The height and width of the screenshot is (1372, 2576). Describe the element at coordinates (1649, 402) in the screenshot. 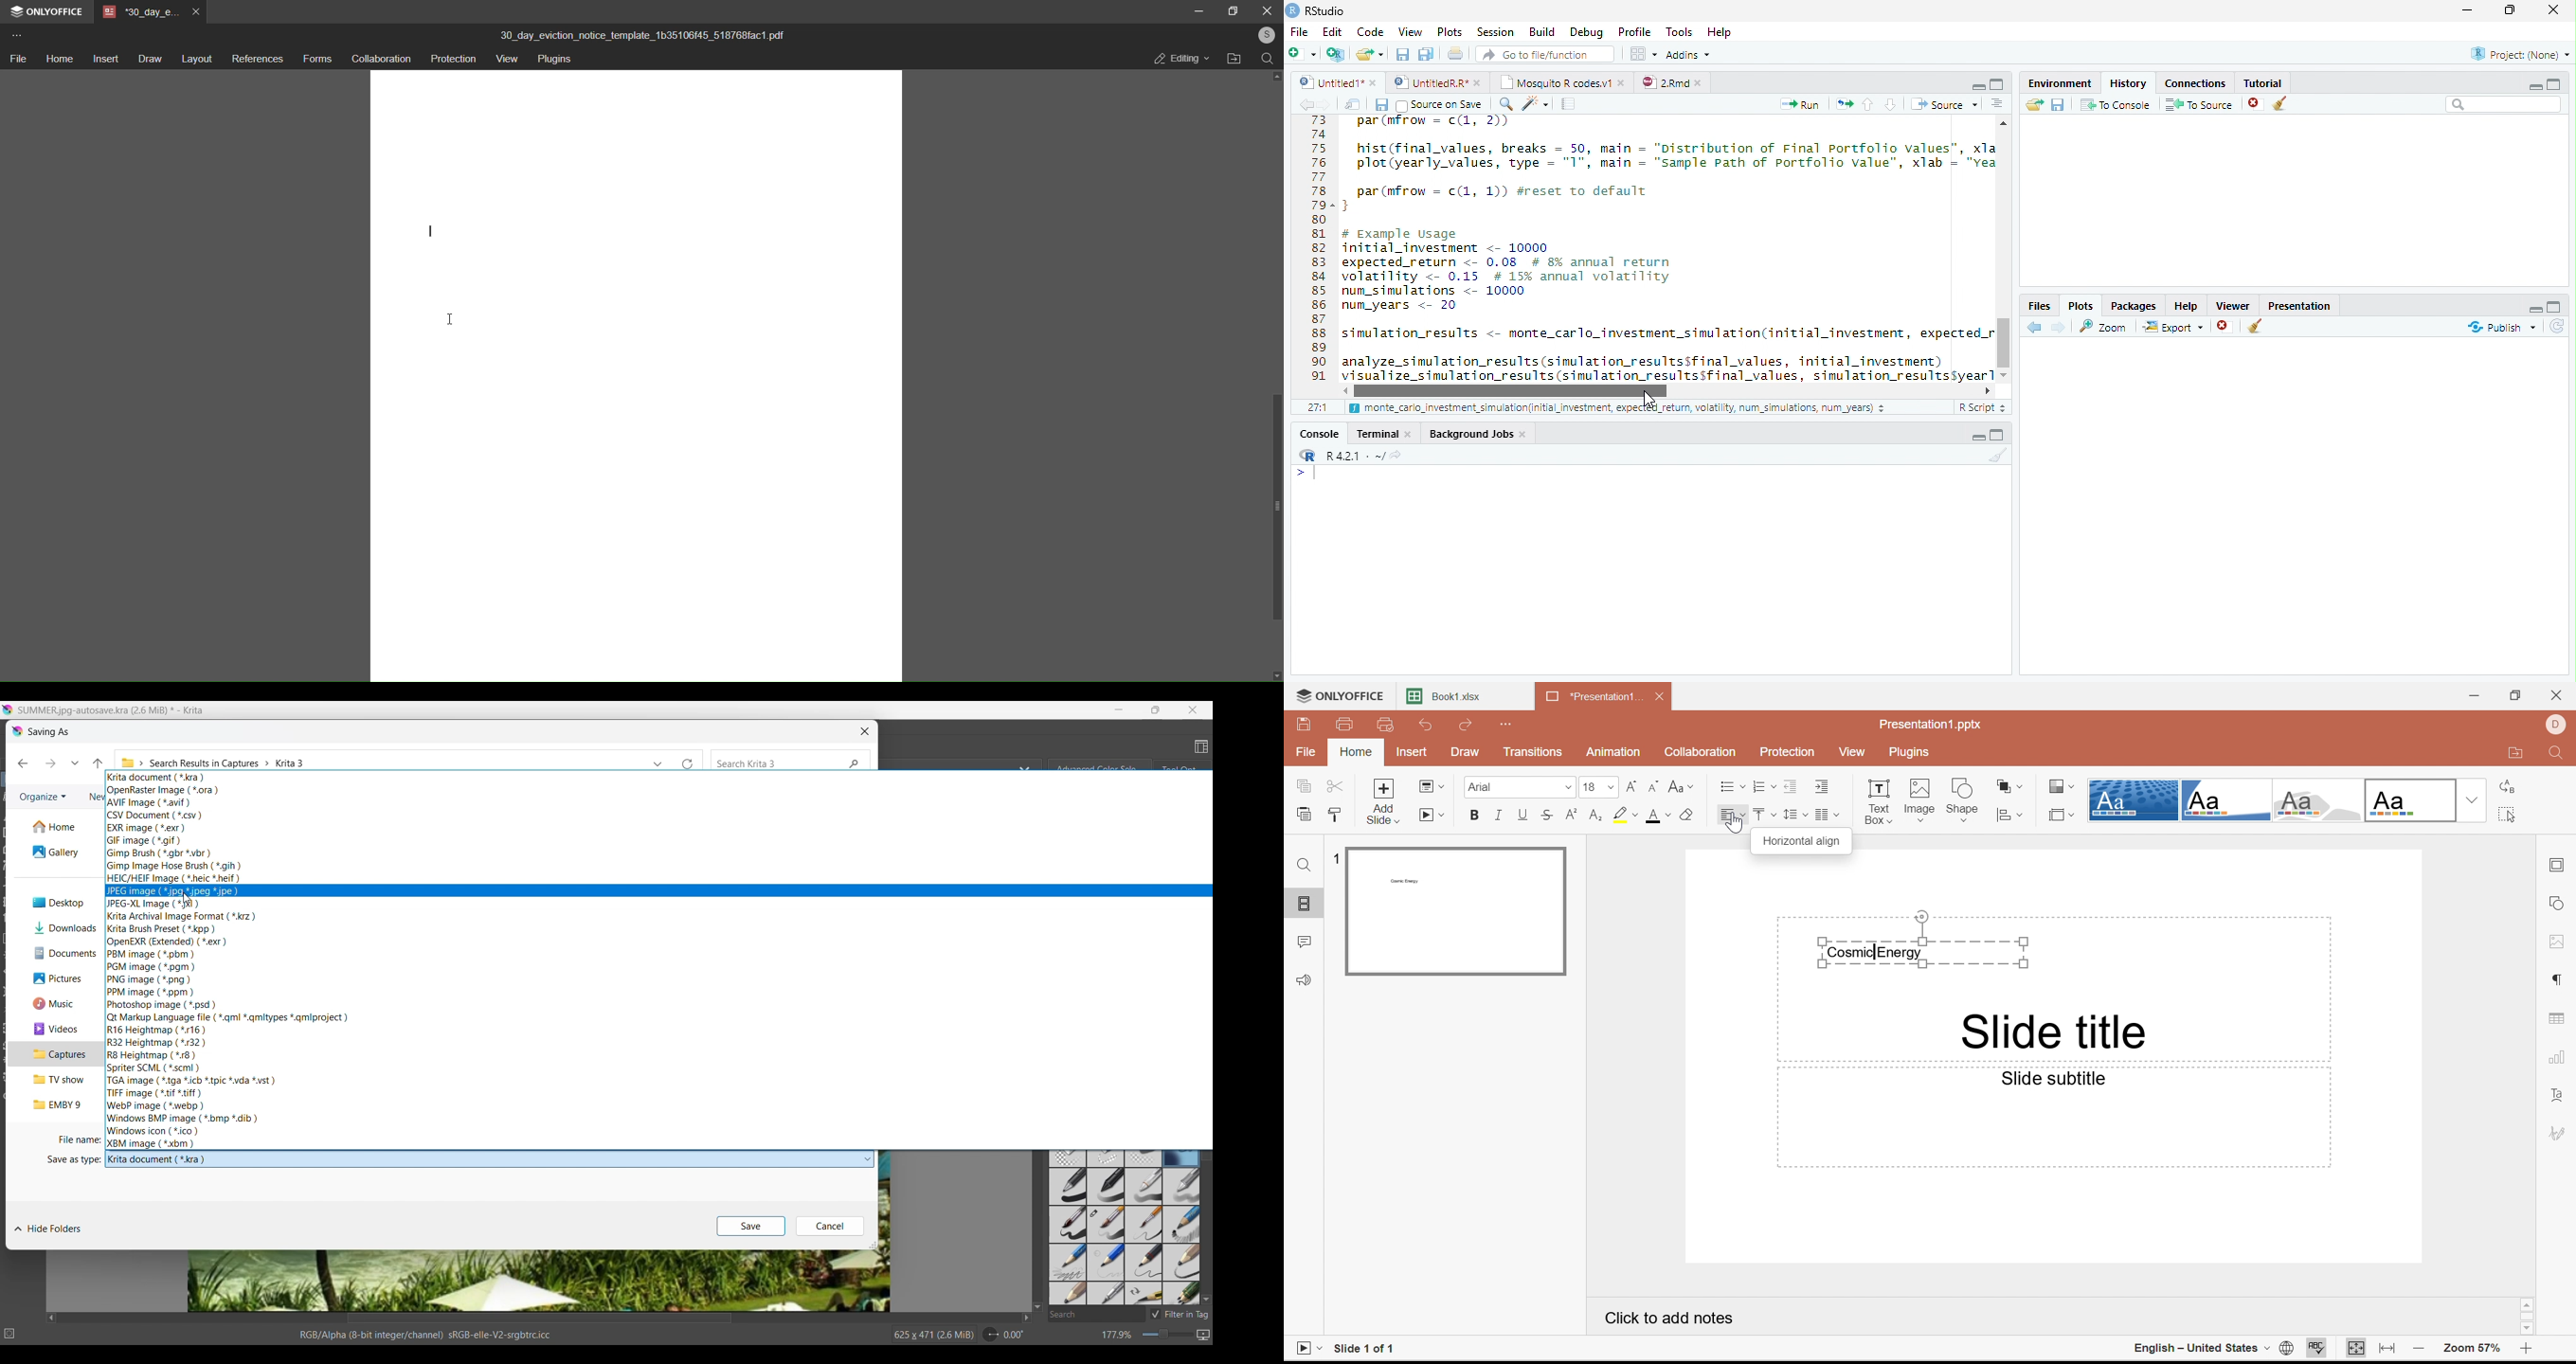

I see `Mouse Cursor` at that location.